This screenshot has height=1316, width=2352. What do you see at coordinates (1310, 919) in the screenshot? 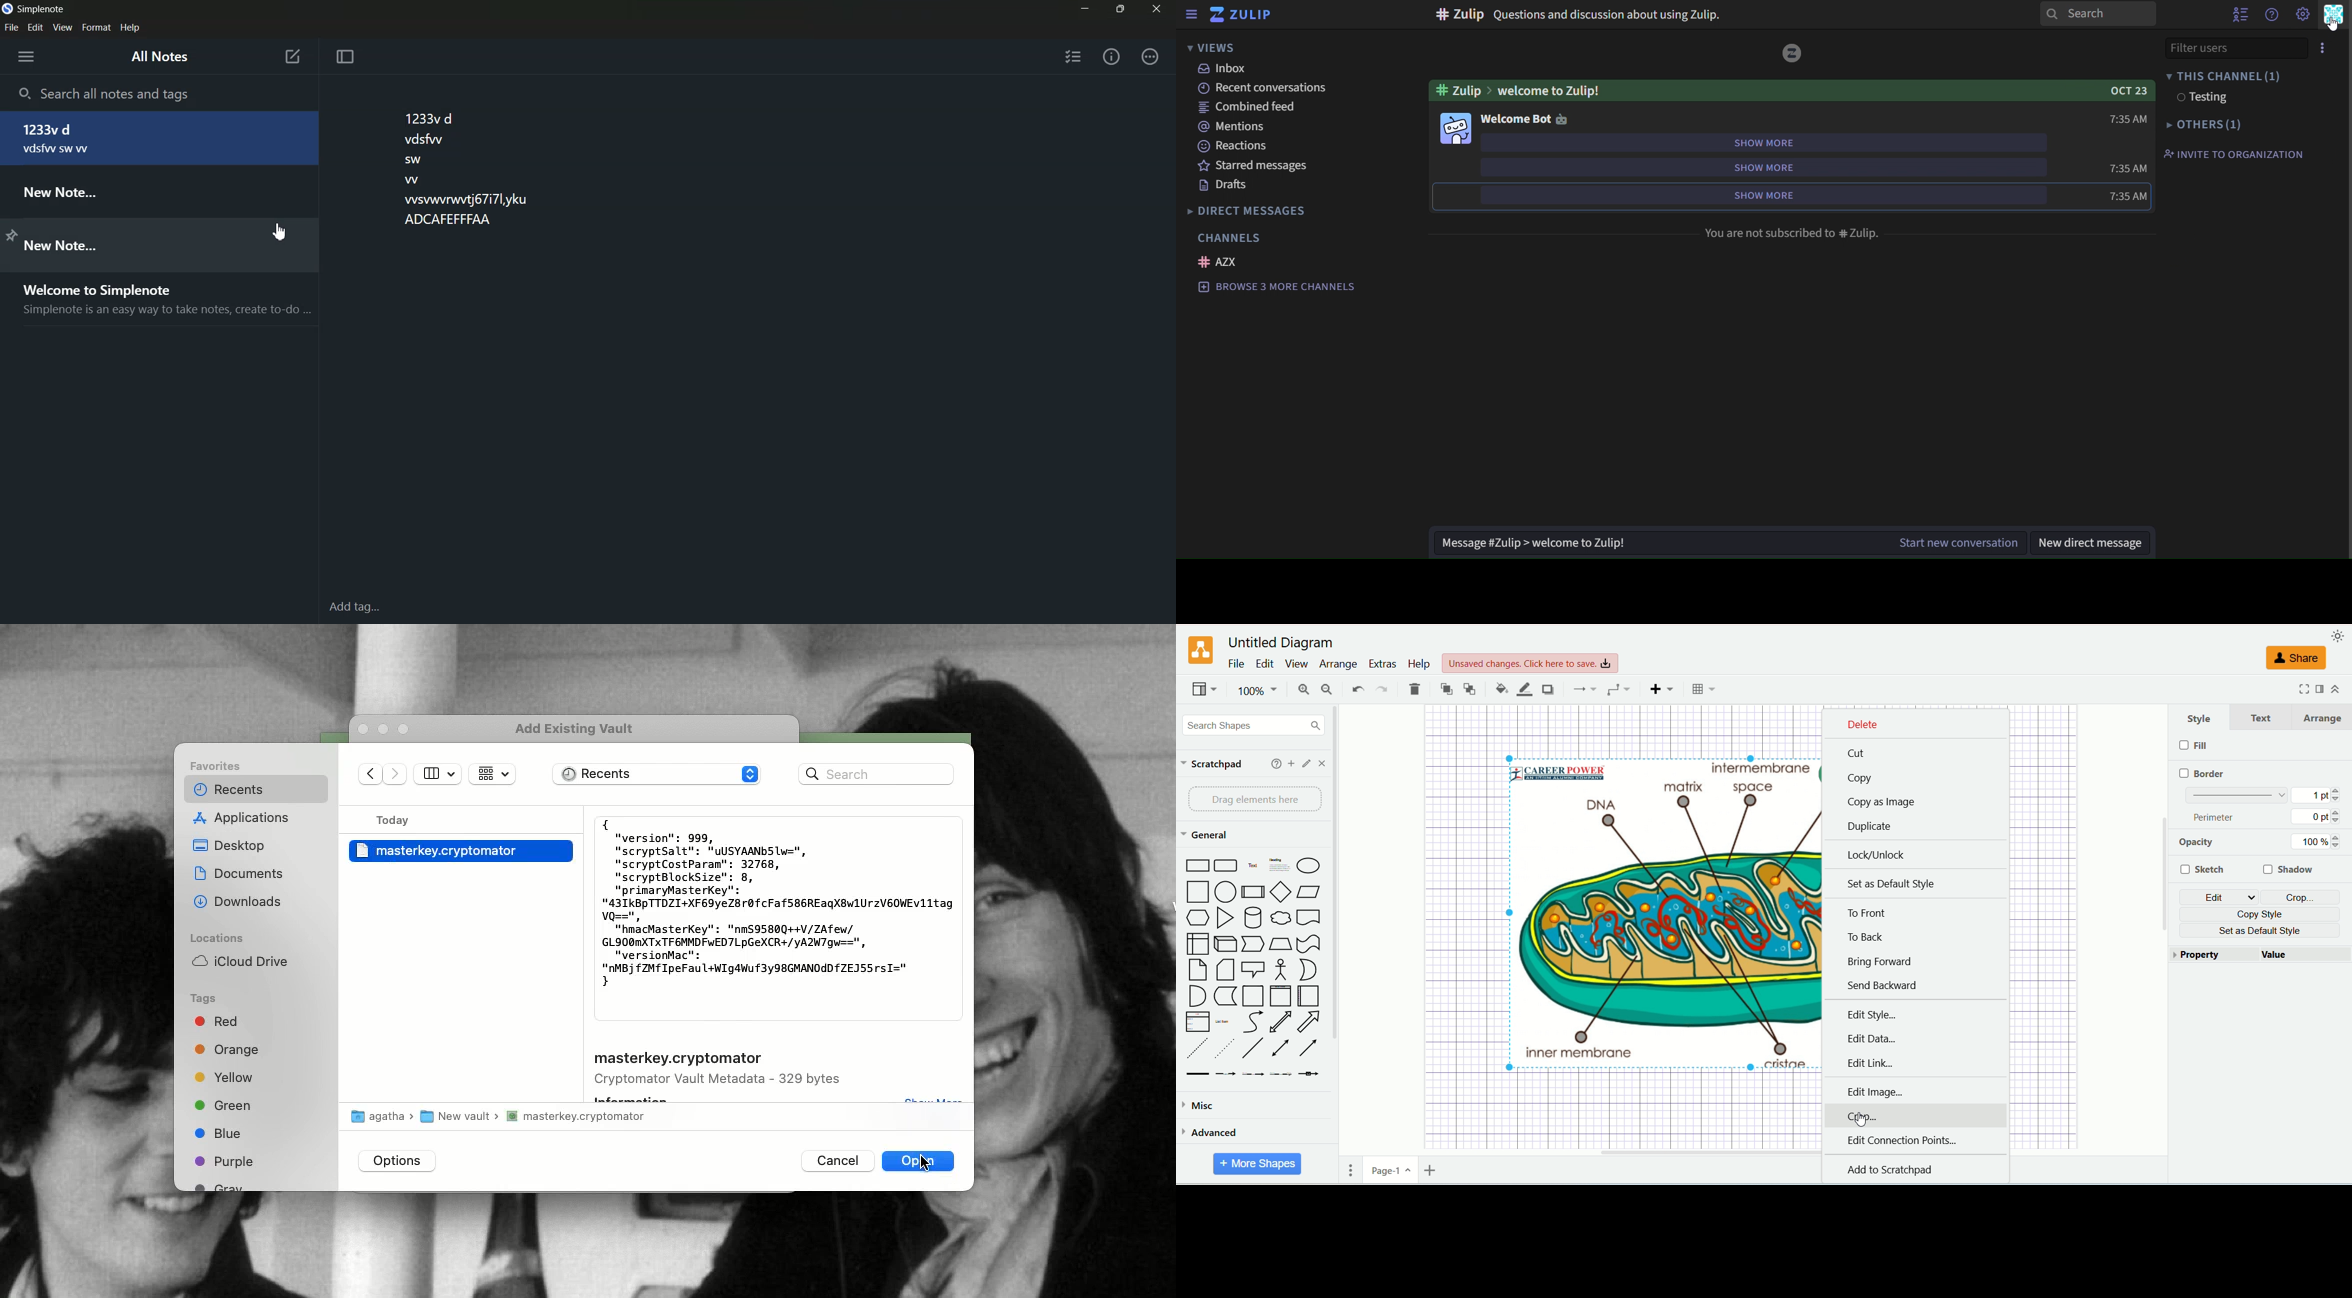
I see `Document ` at bounding box center [1310, 919].